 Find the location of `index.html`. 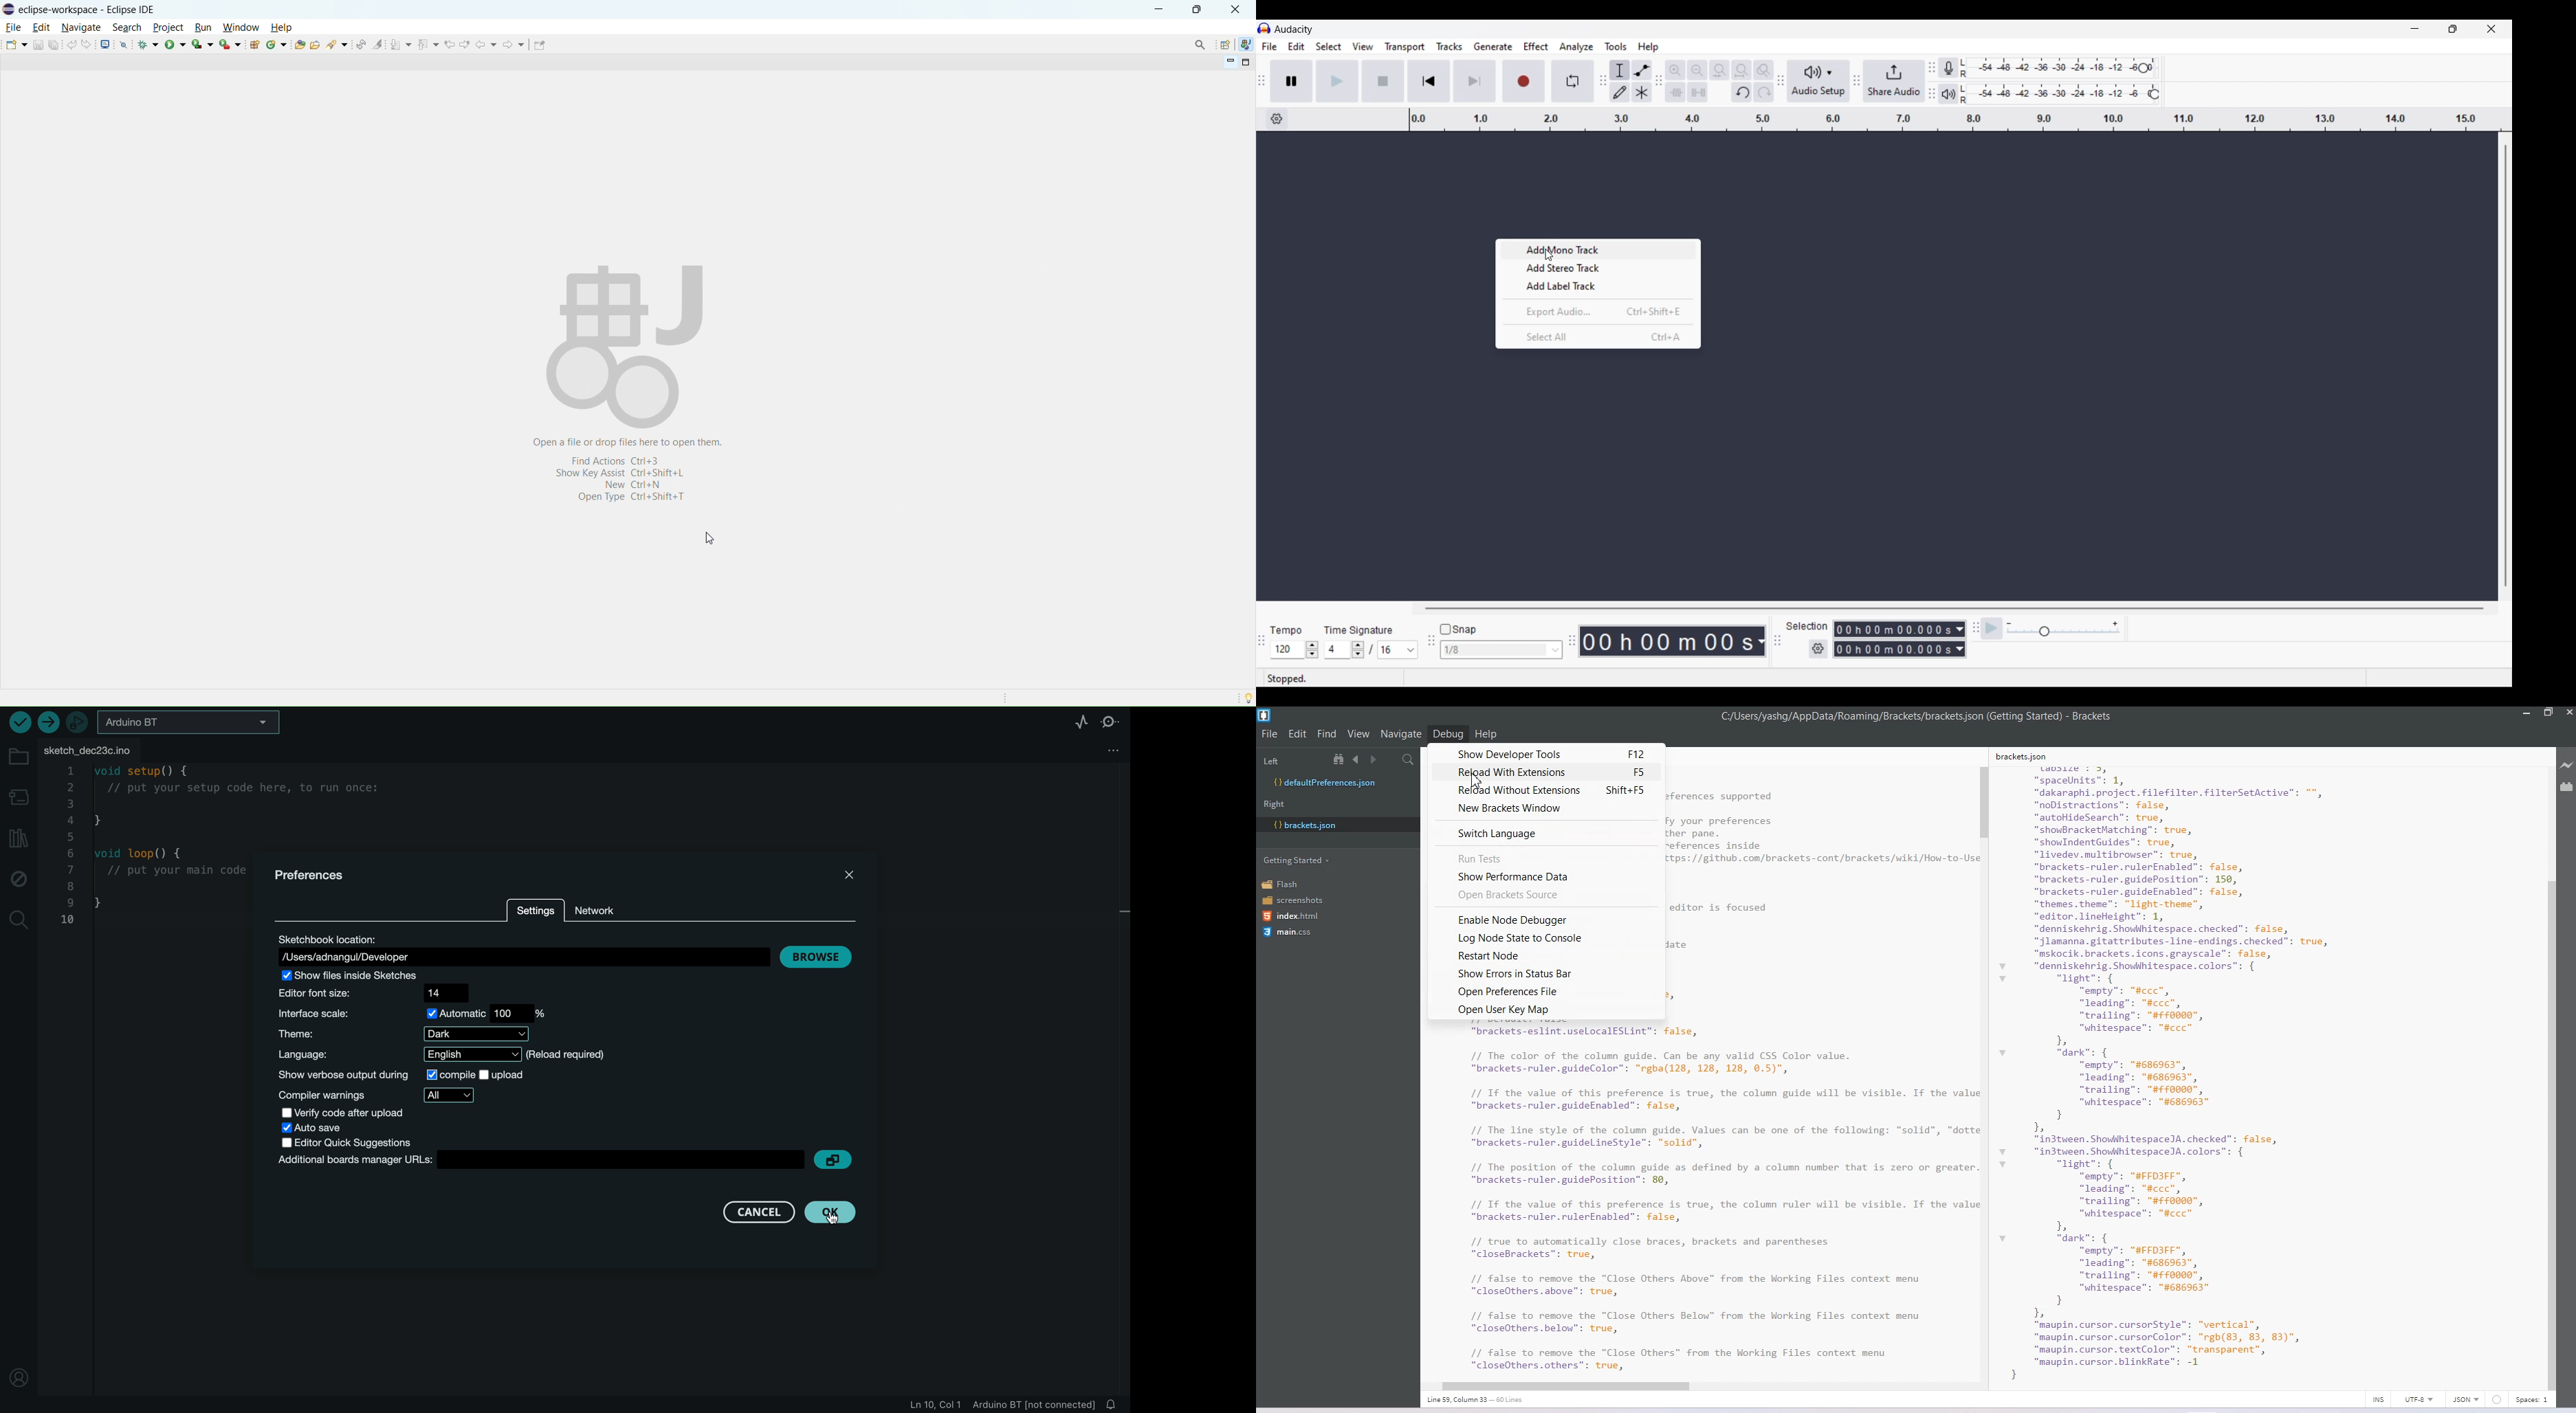

index.html is located at coordinates (1295, 916).